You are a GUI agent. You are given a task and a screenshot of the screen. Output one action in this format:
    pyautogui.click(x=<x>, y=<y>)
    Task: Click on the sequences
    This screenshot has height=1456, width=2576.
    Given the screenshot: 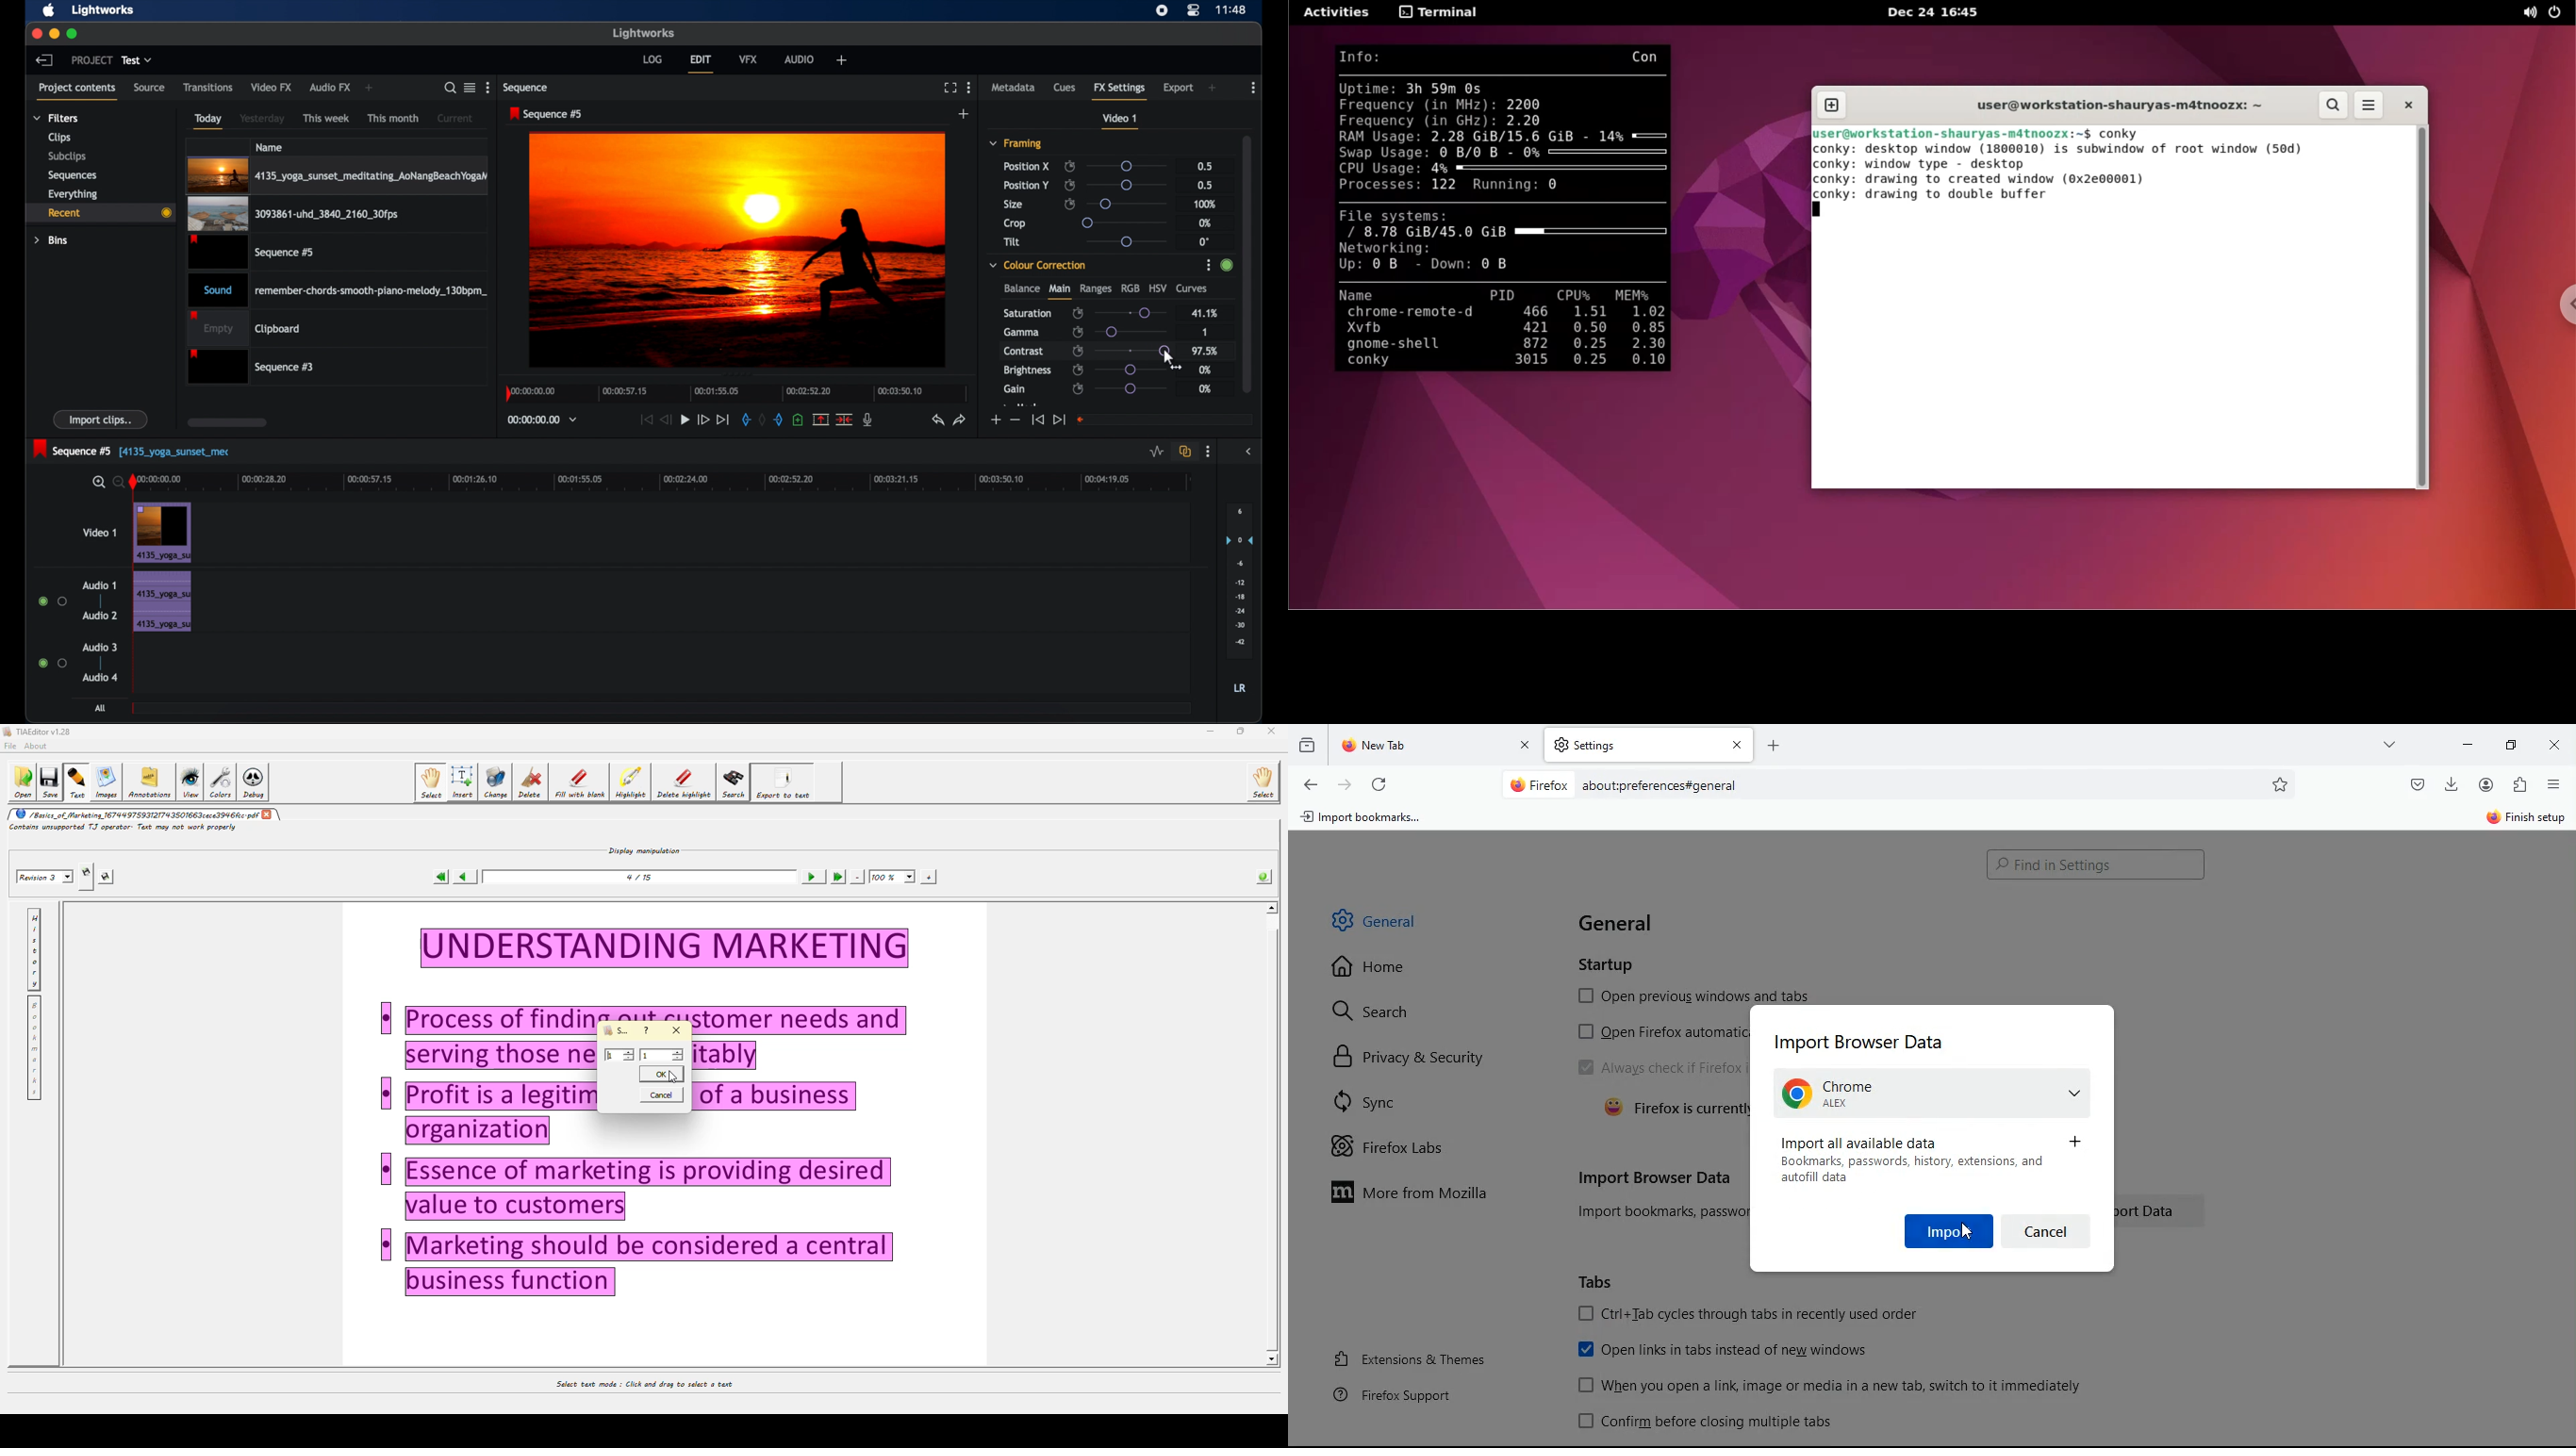 What is the action you would take?
    pyautogui.click(x=72, y=174)
    